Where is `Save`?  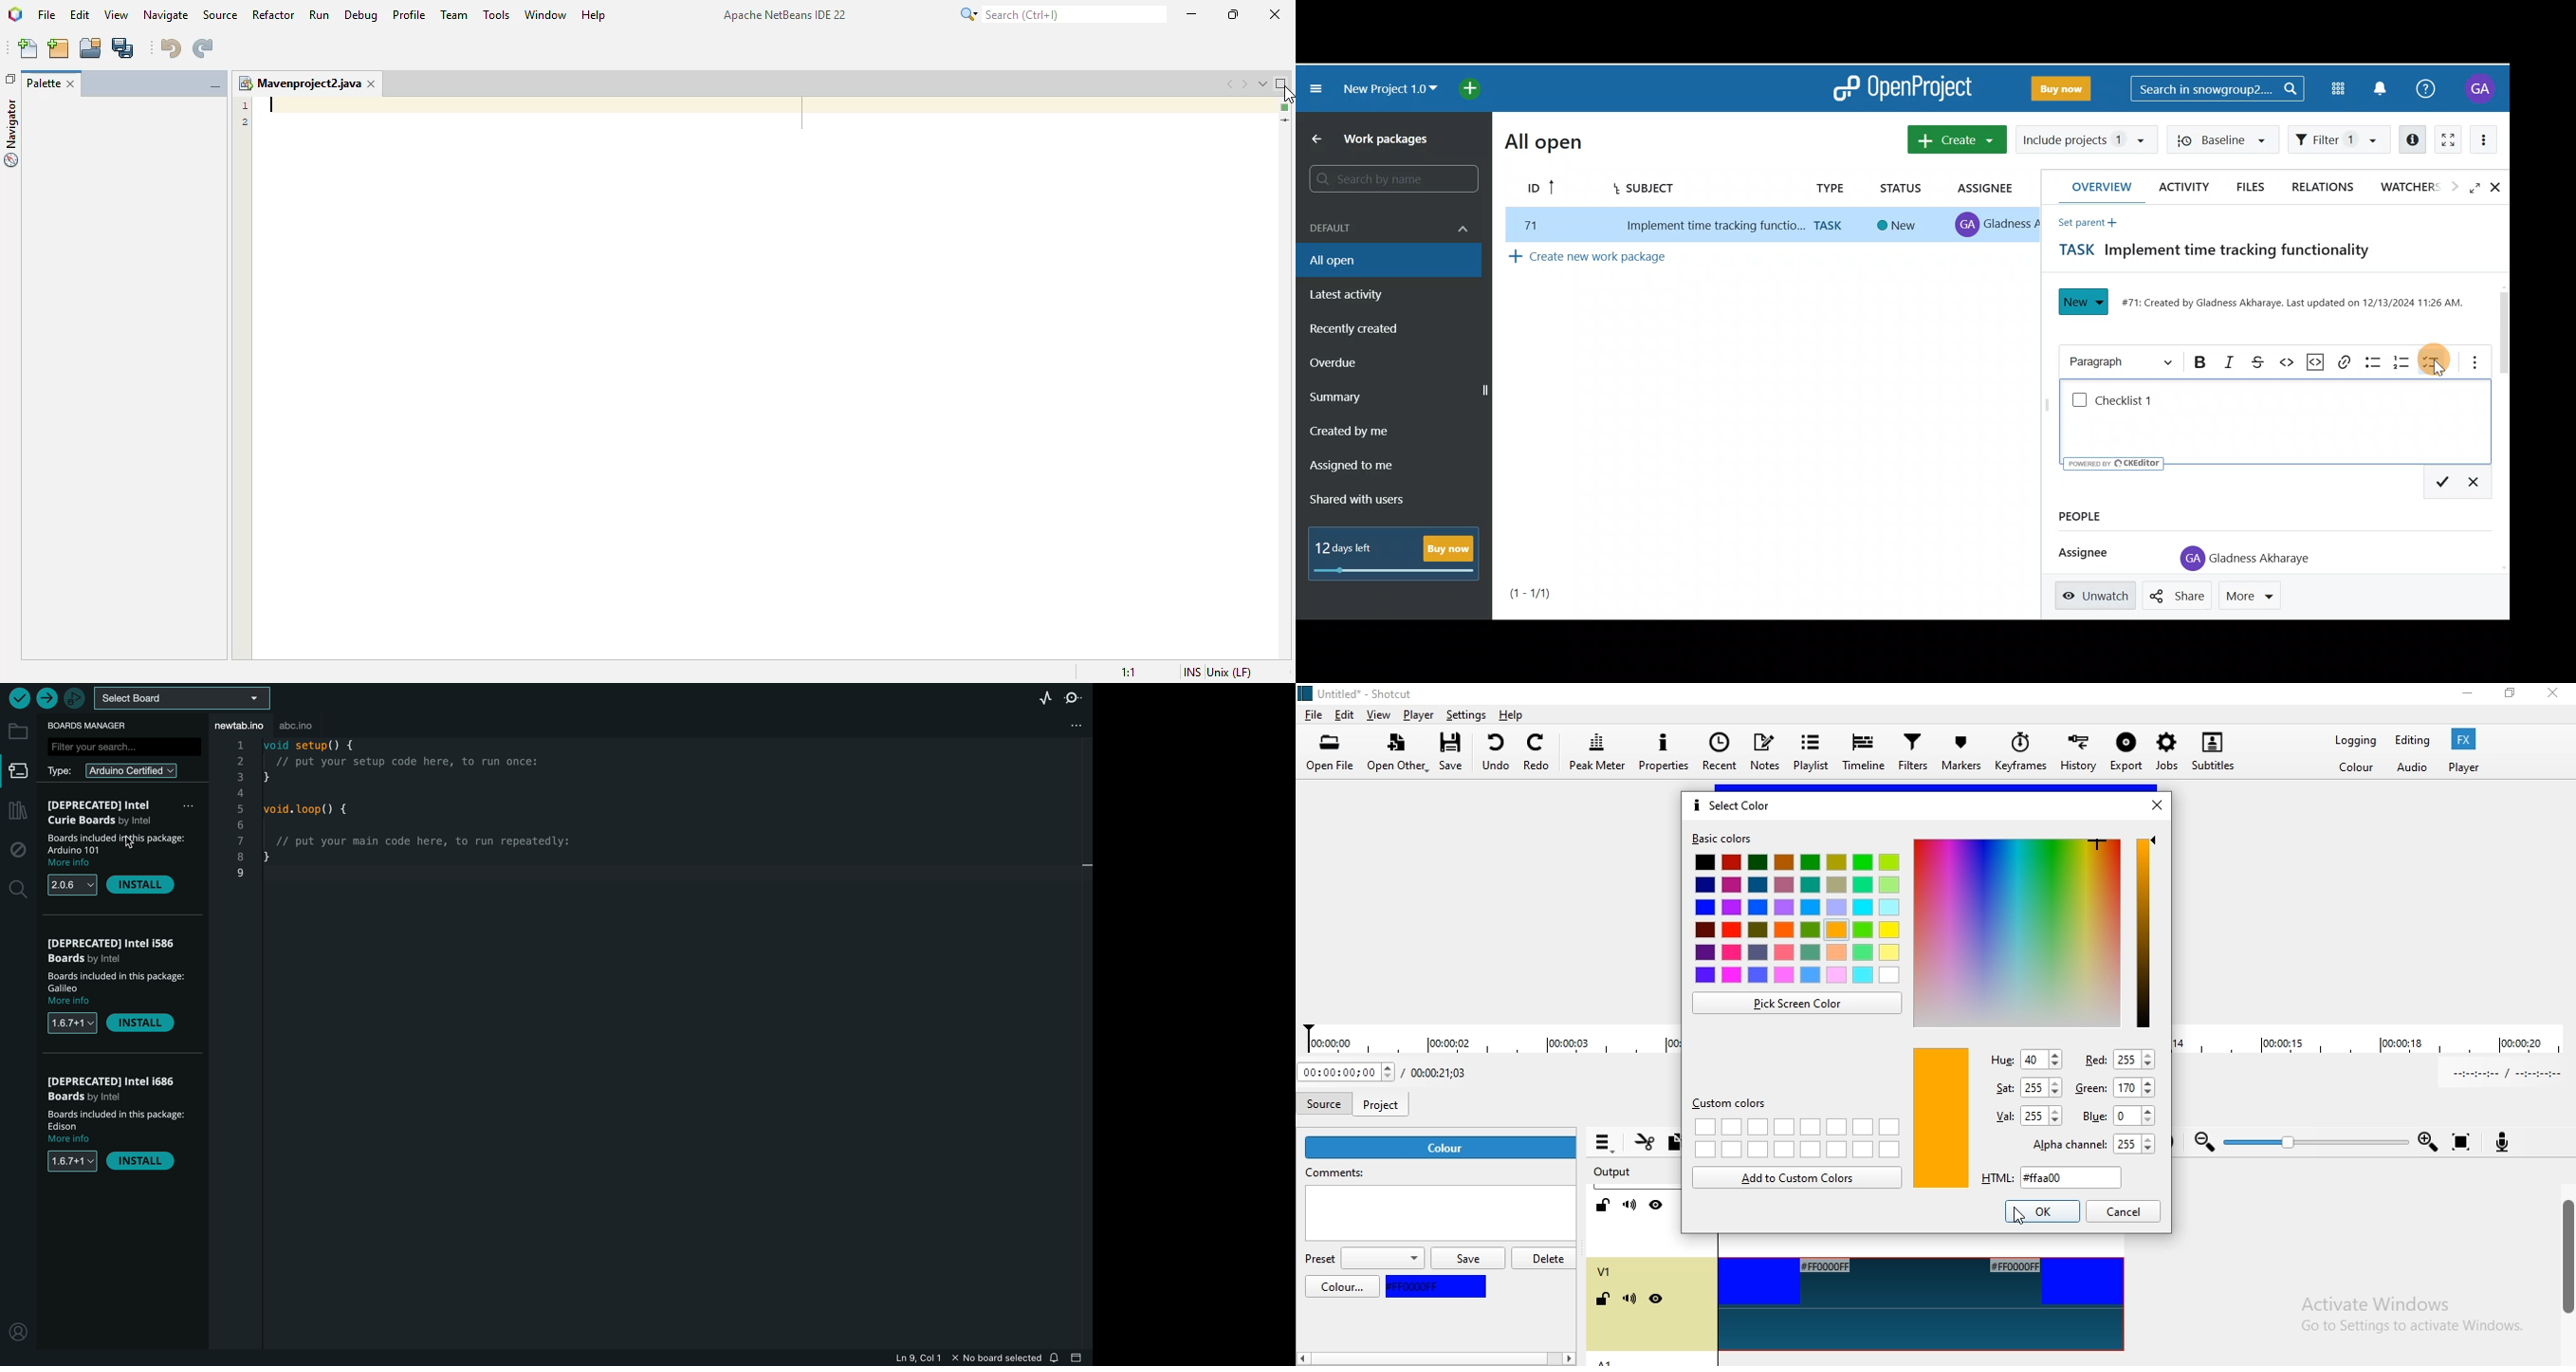 Save is located at coordinates (1457, 752).